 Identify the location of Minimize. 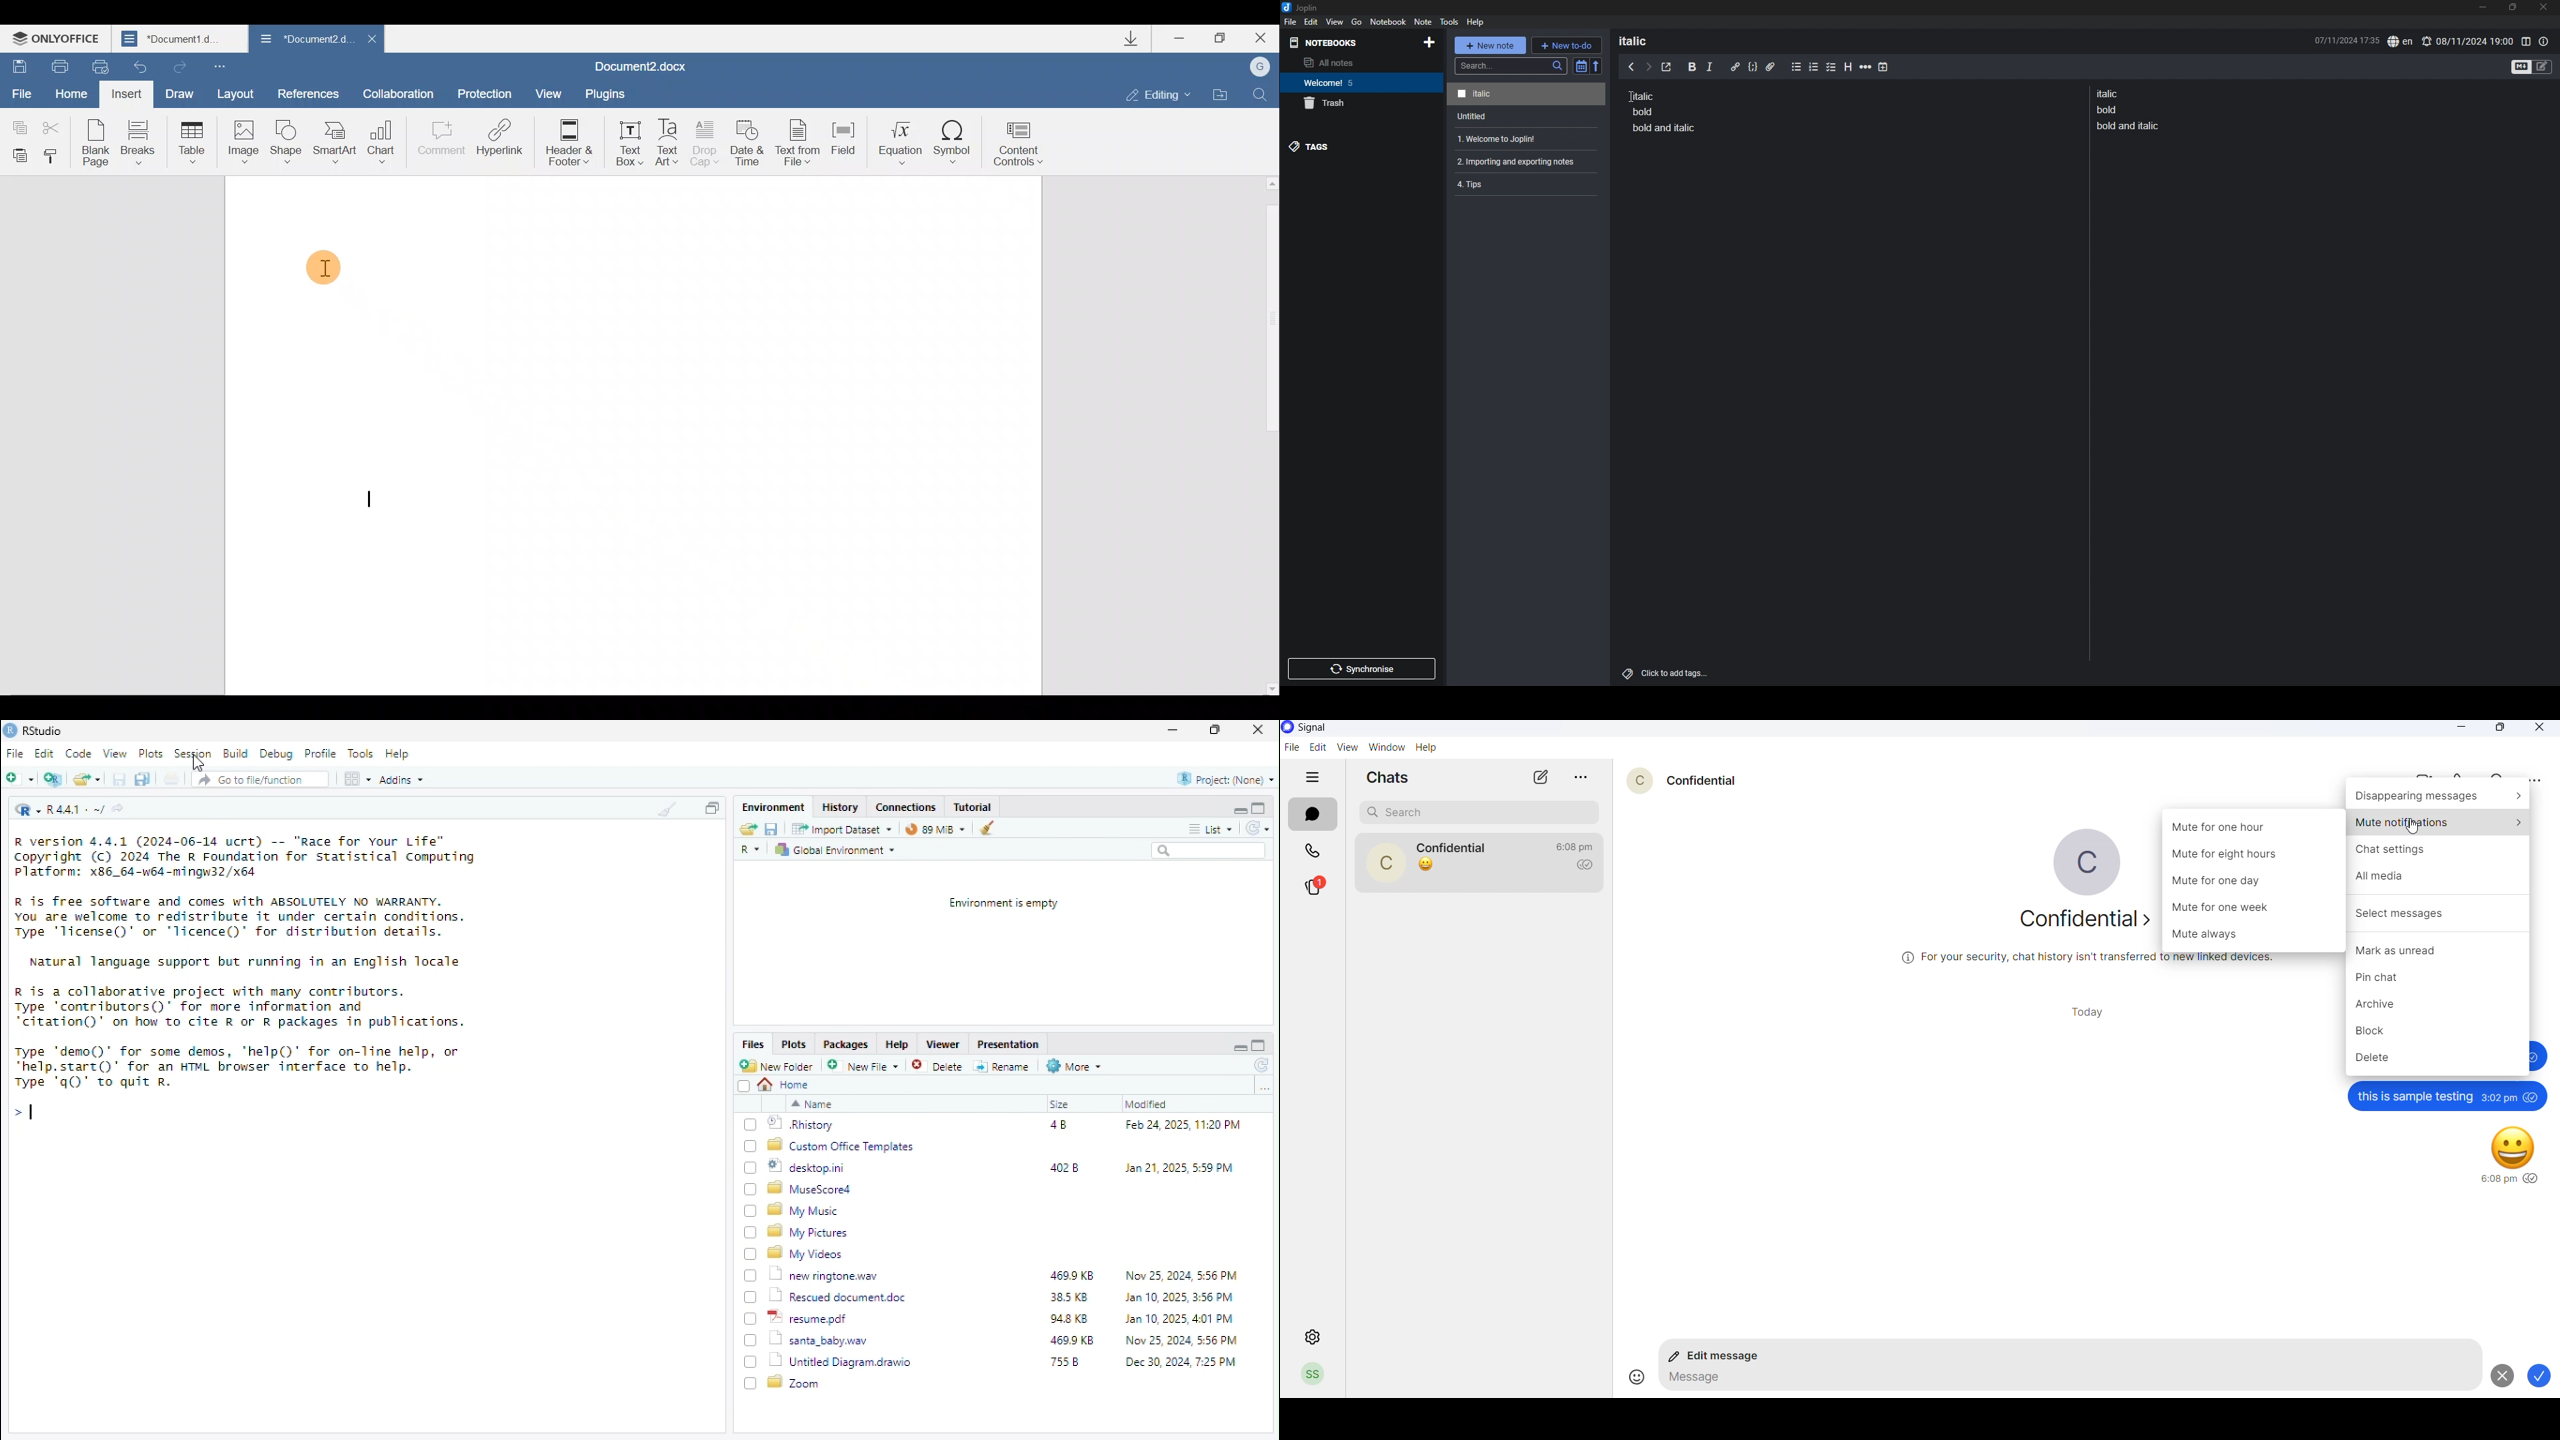
(1180, 40).